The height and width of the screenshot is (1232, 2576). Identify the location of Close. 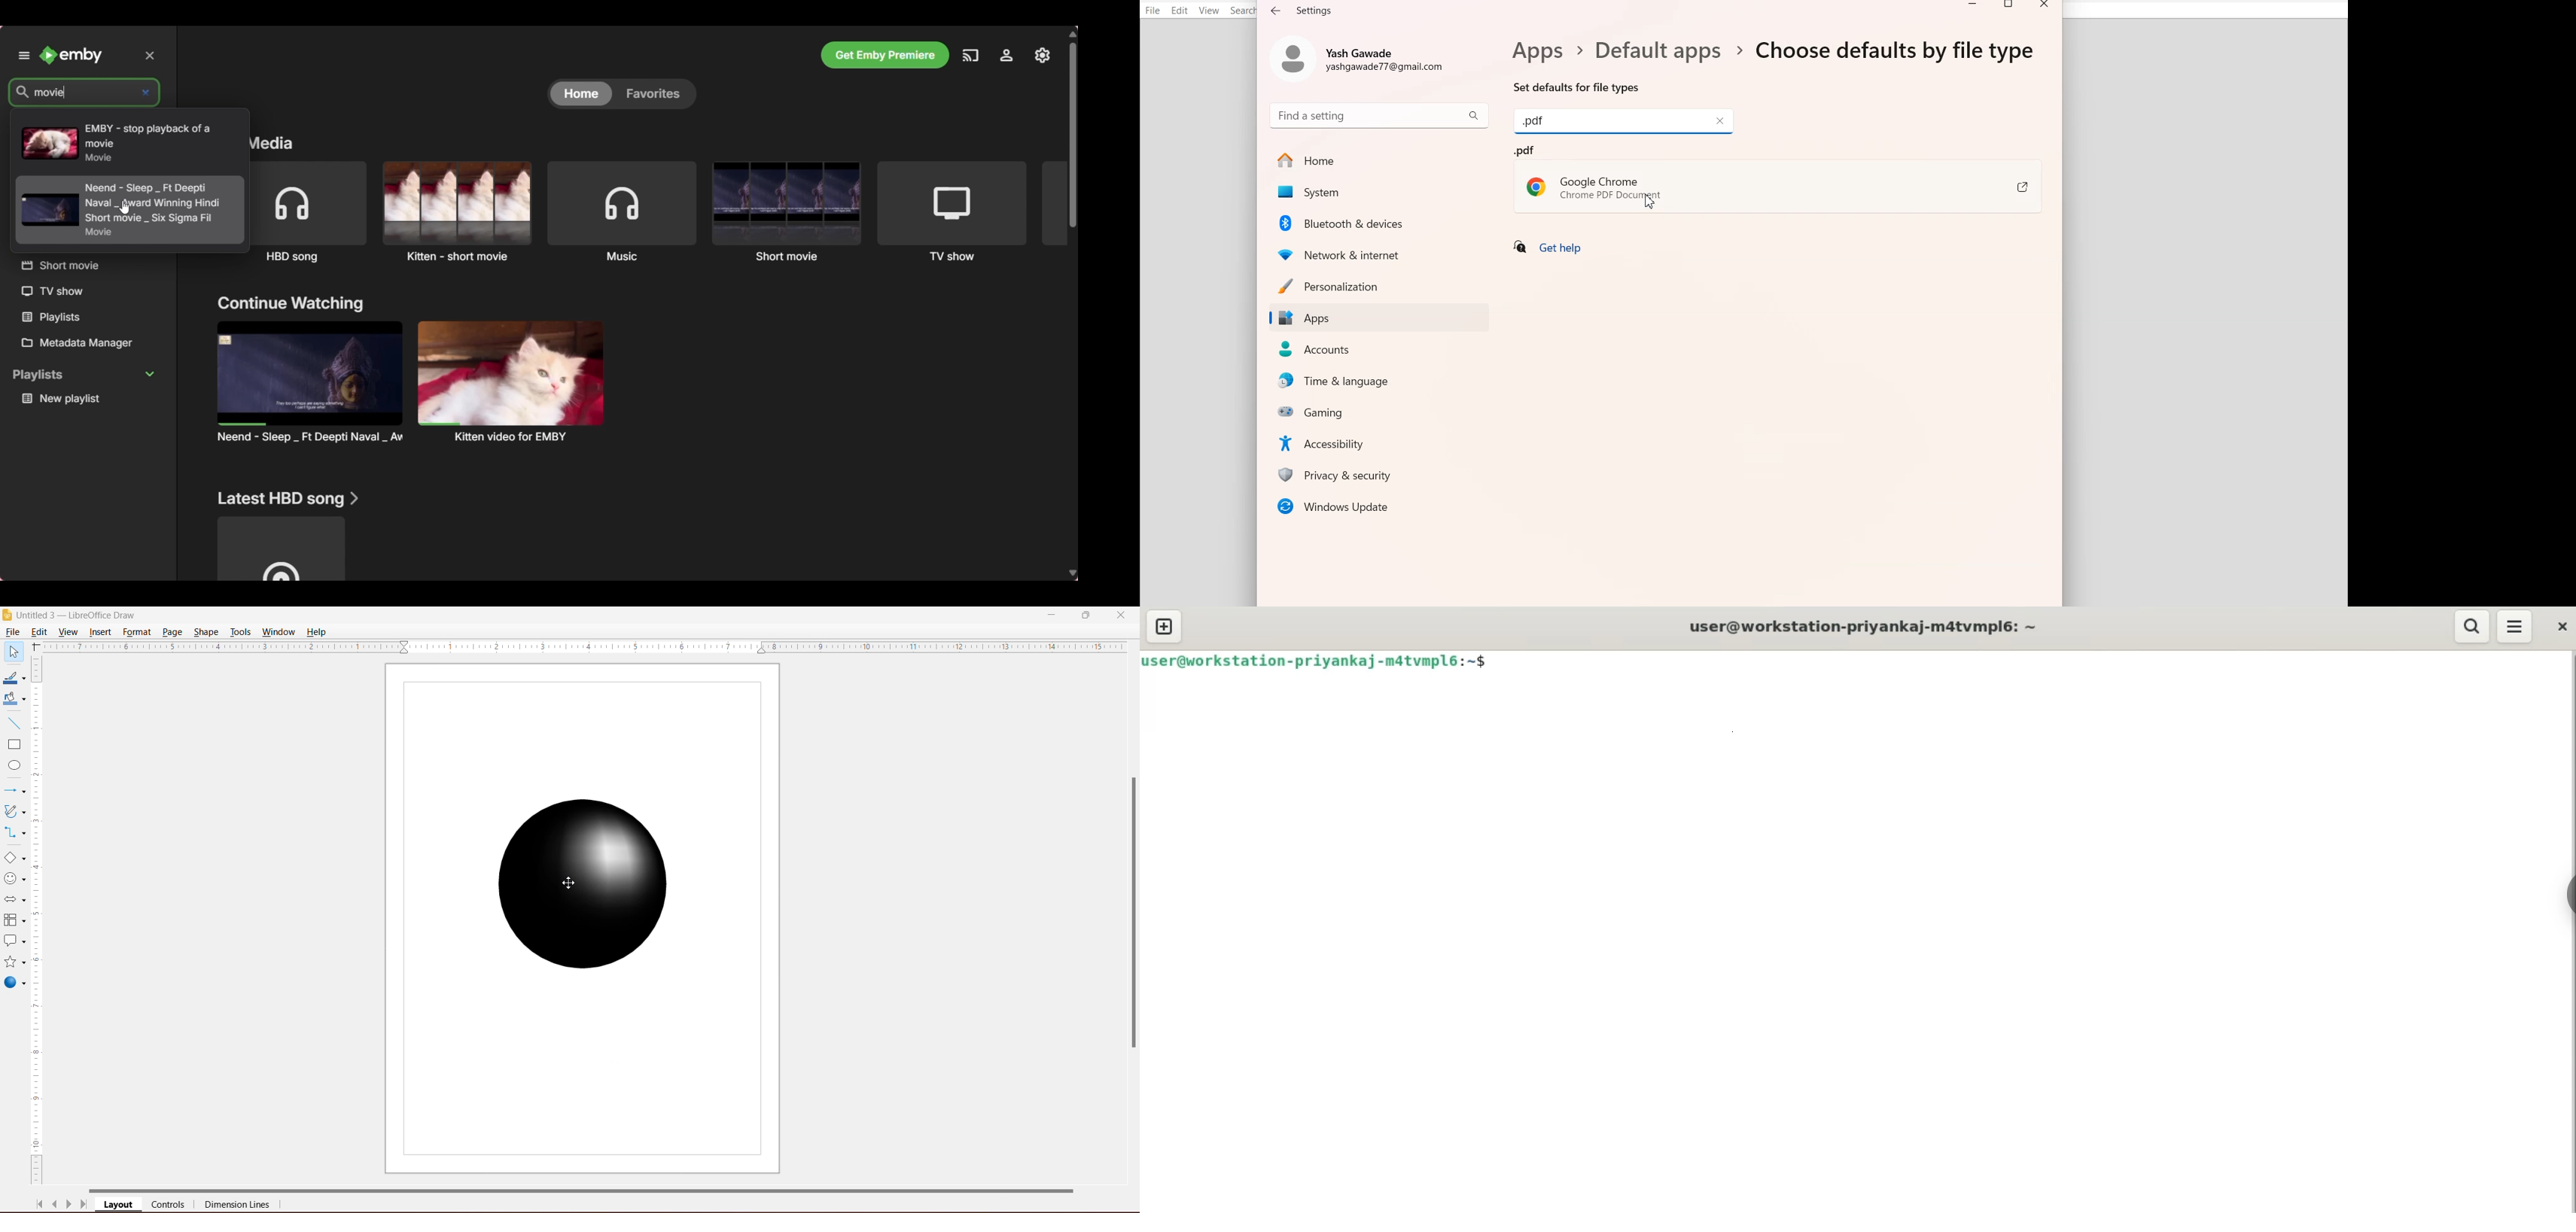
(2044, 6).